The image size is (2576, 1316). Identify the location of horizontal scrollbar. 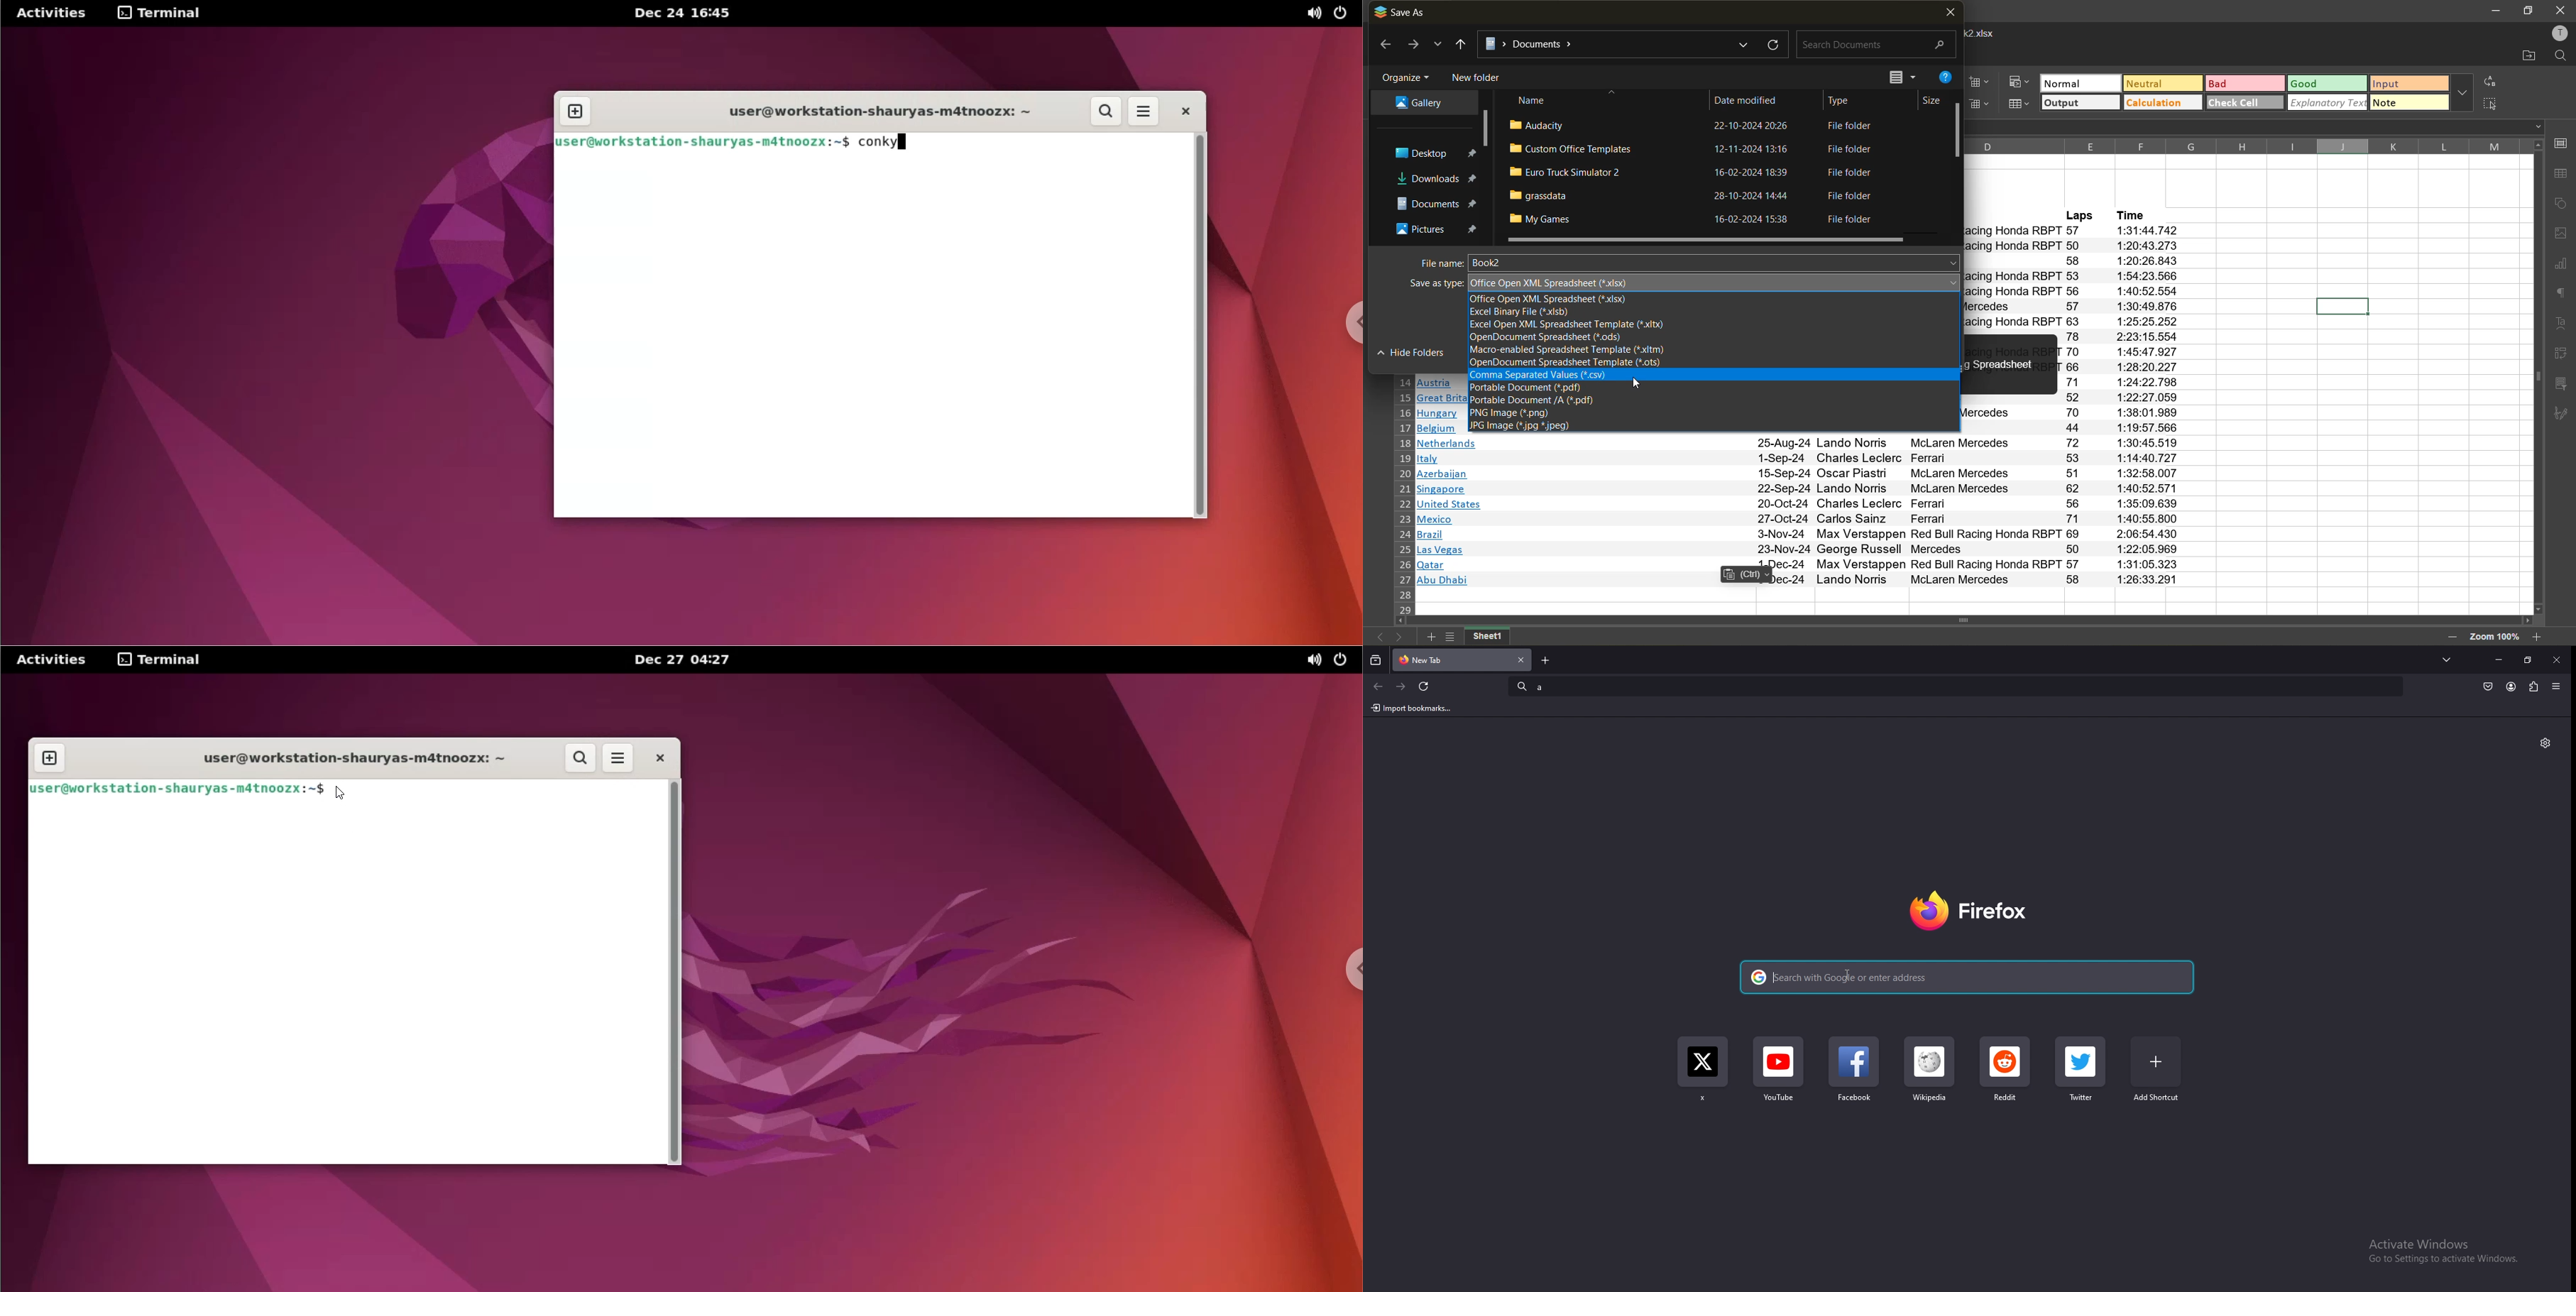
(1962, 620).